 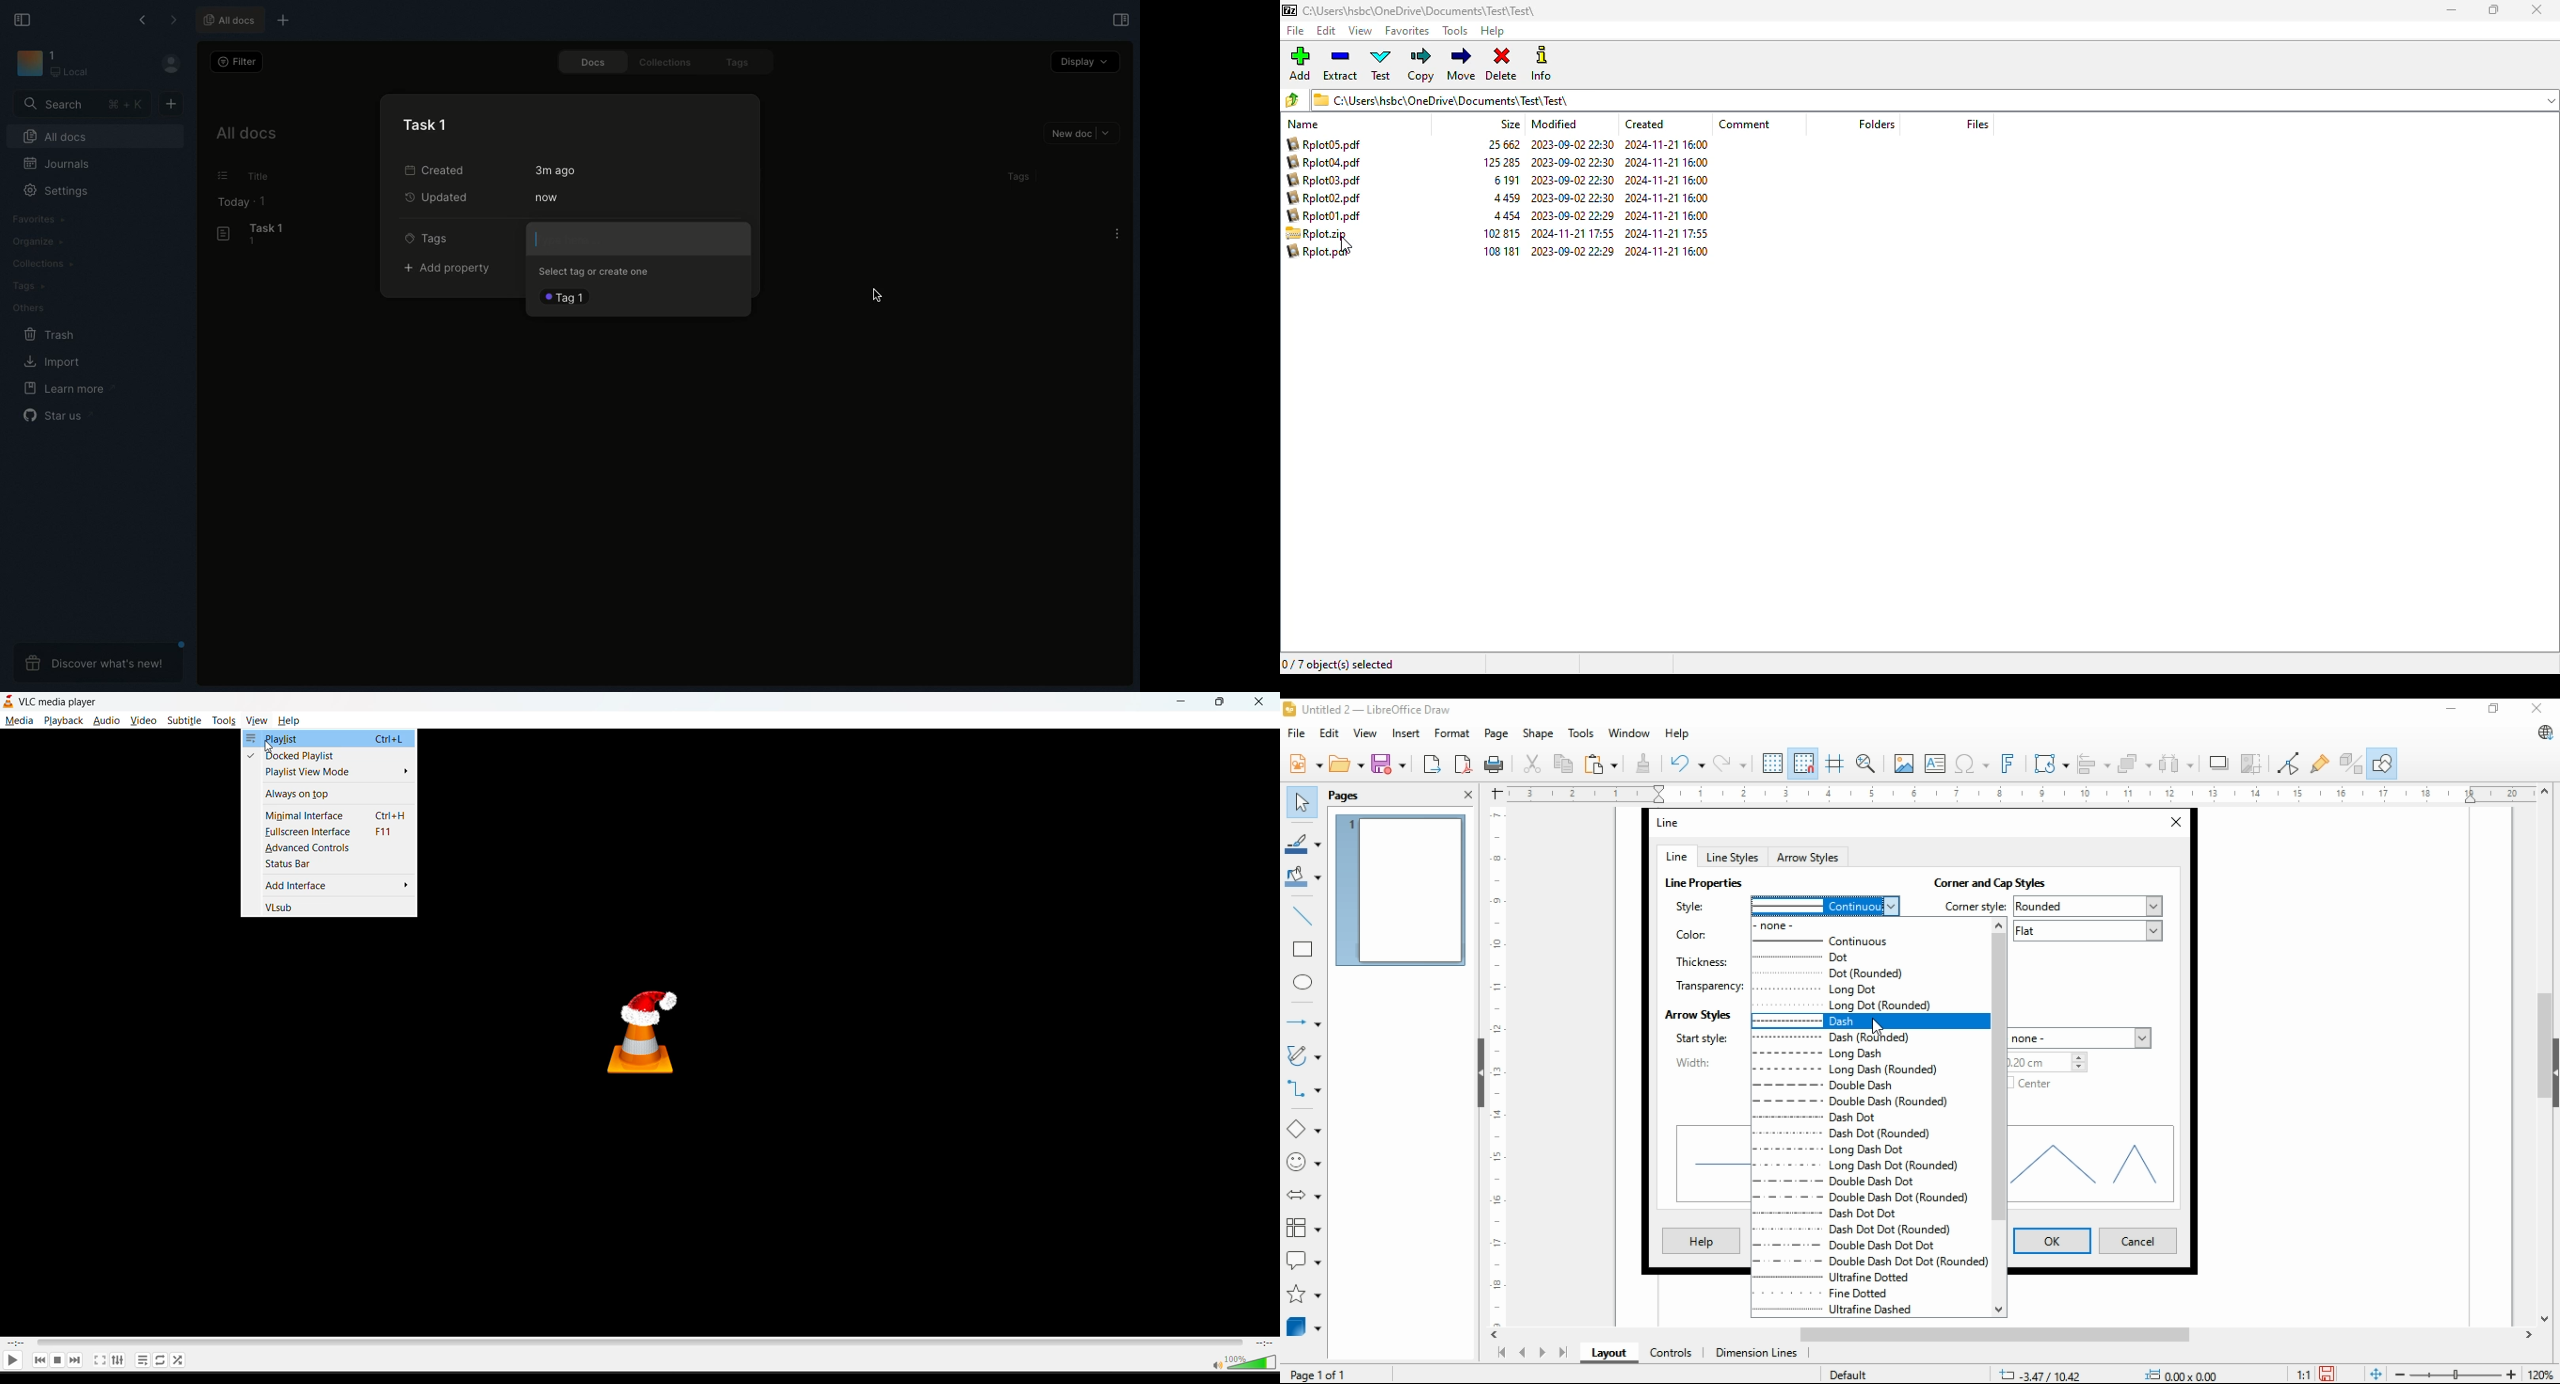 What do you see at coordinates (1675, 856) in the screenshot?
I see `line` at bounding box center [1675, 856].